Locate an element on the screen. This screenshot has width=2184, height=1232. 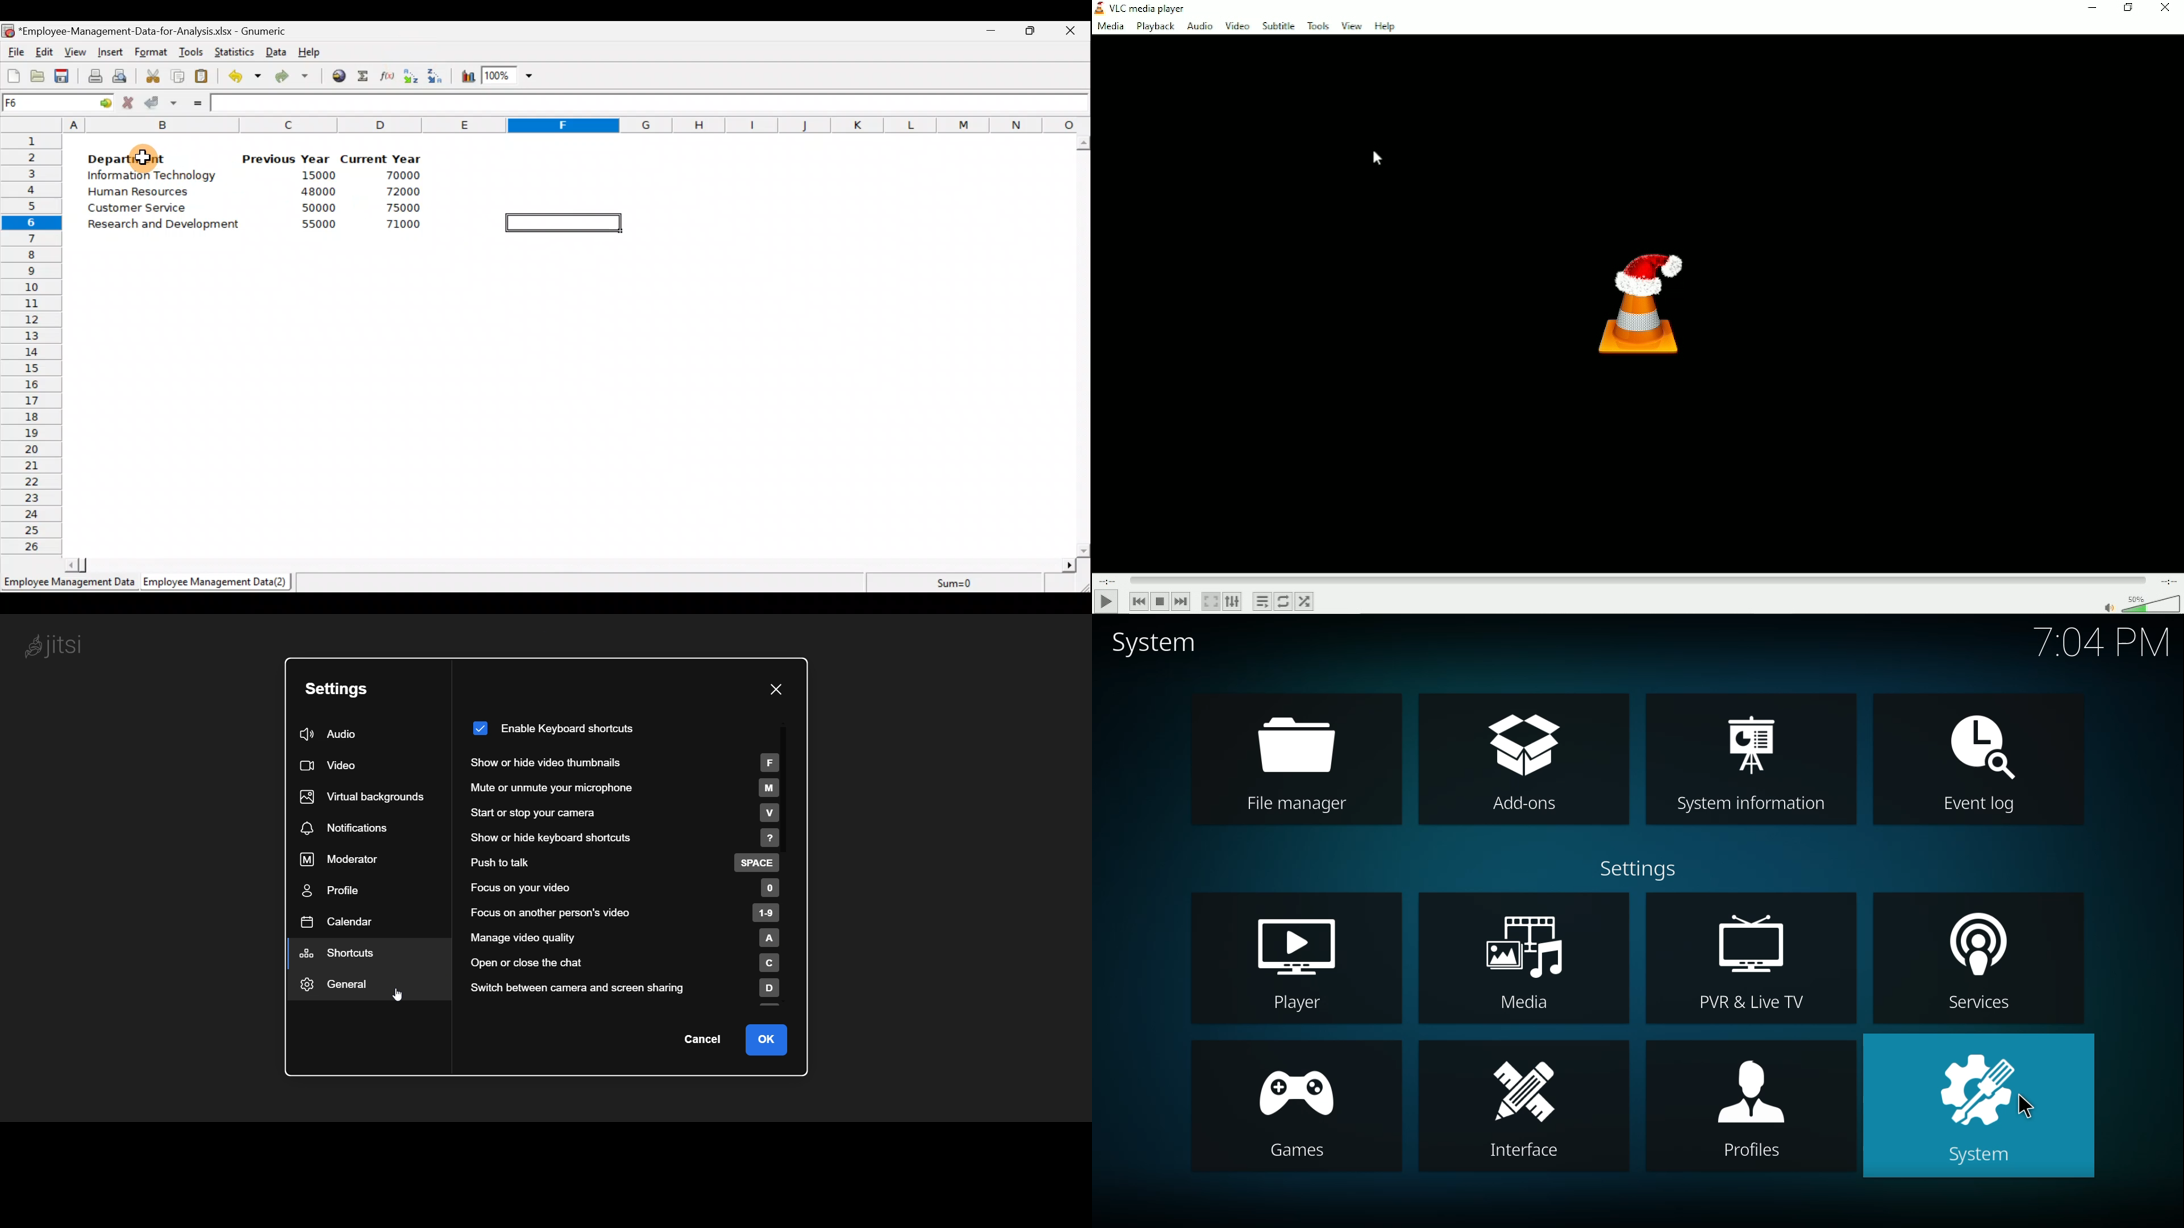
audio is located at coordinates (330, 735).